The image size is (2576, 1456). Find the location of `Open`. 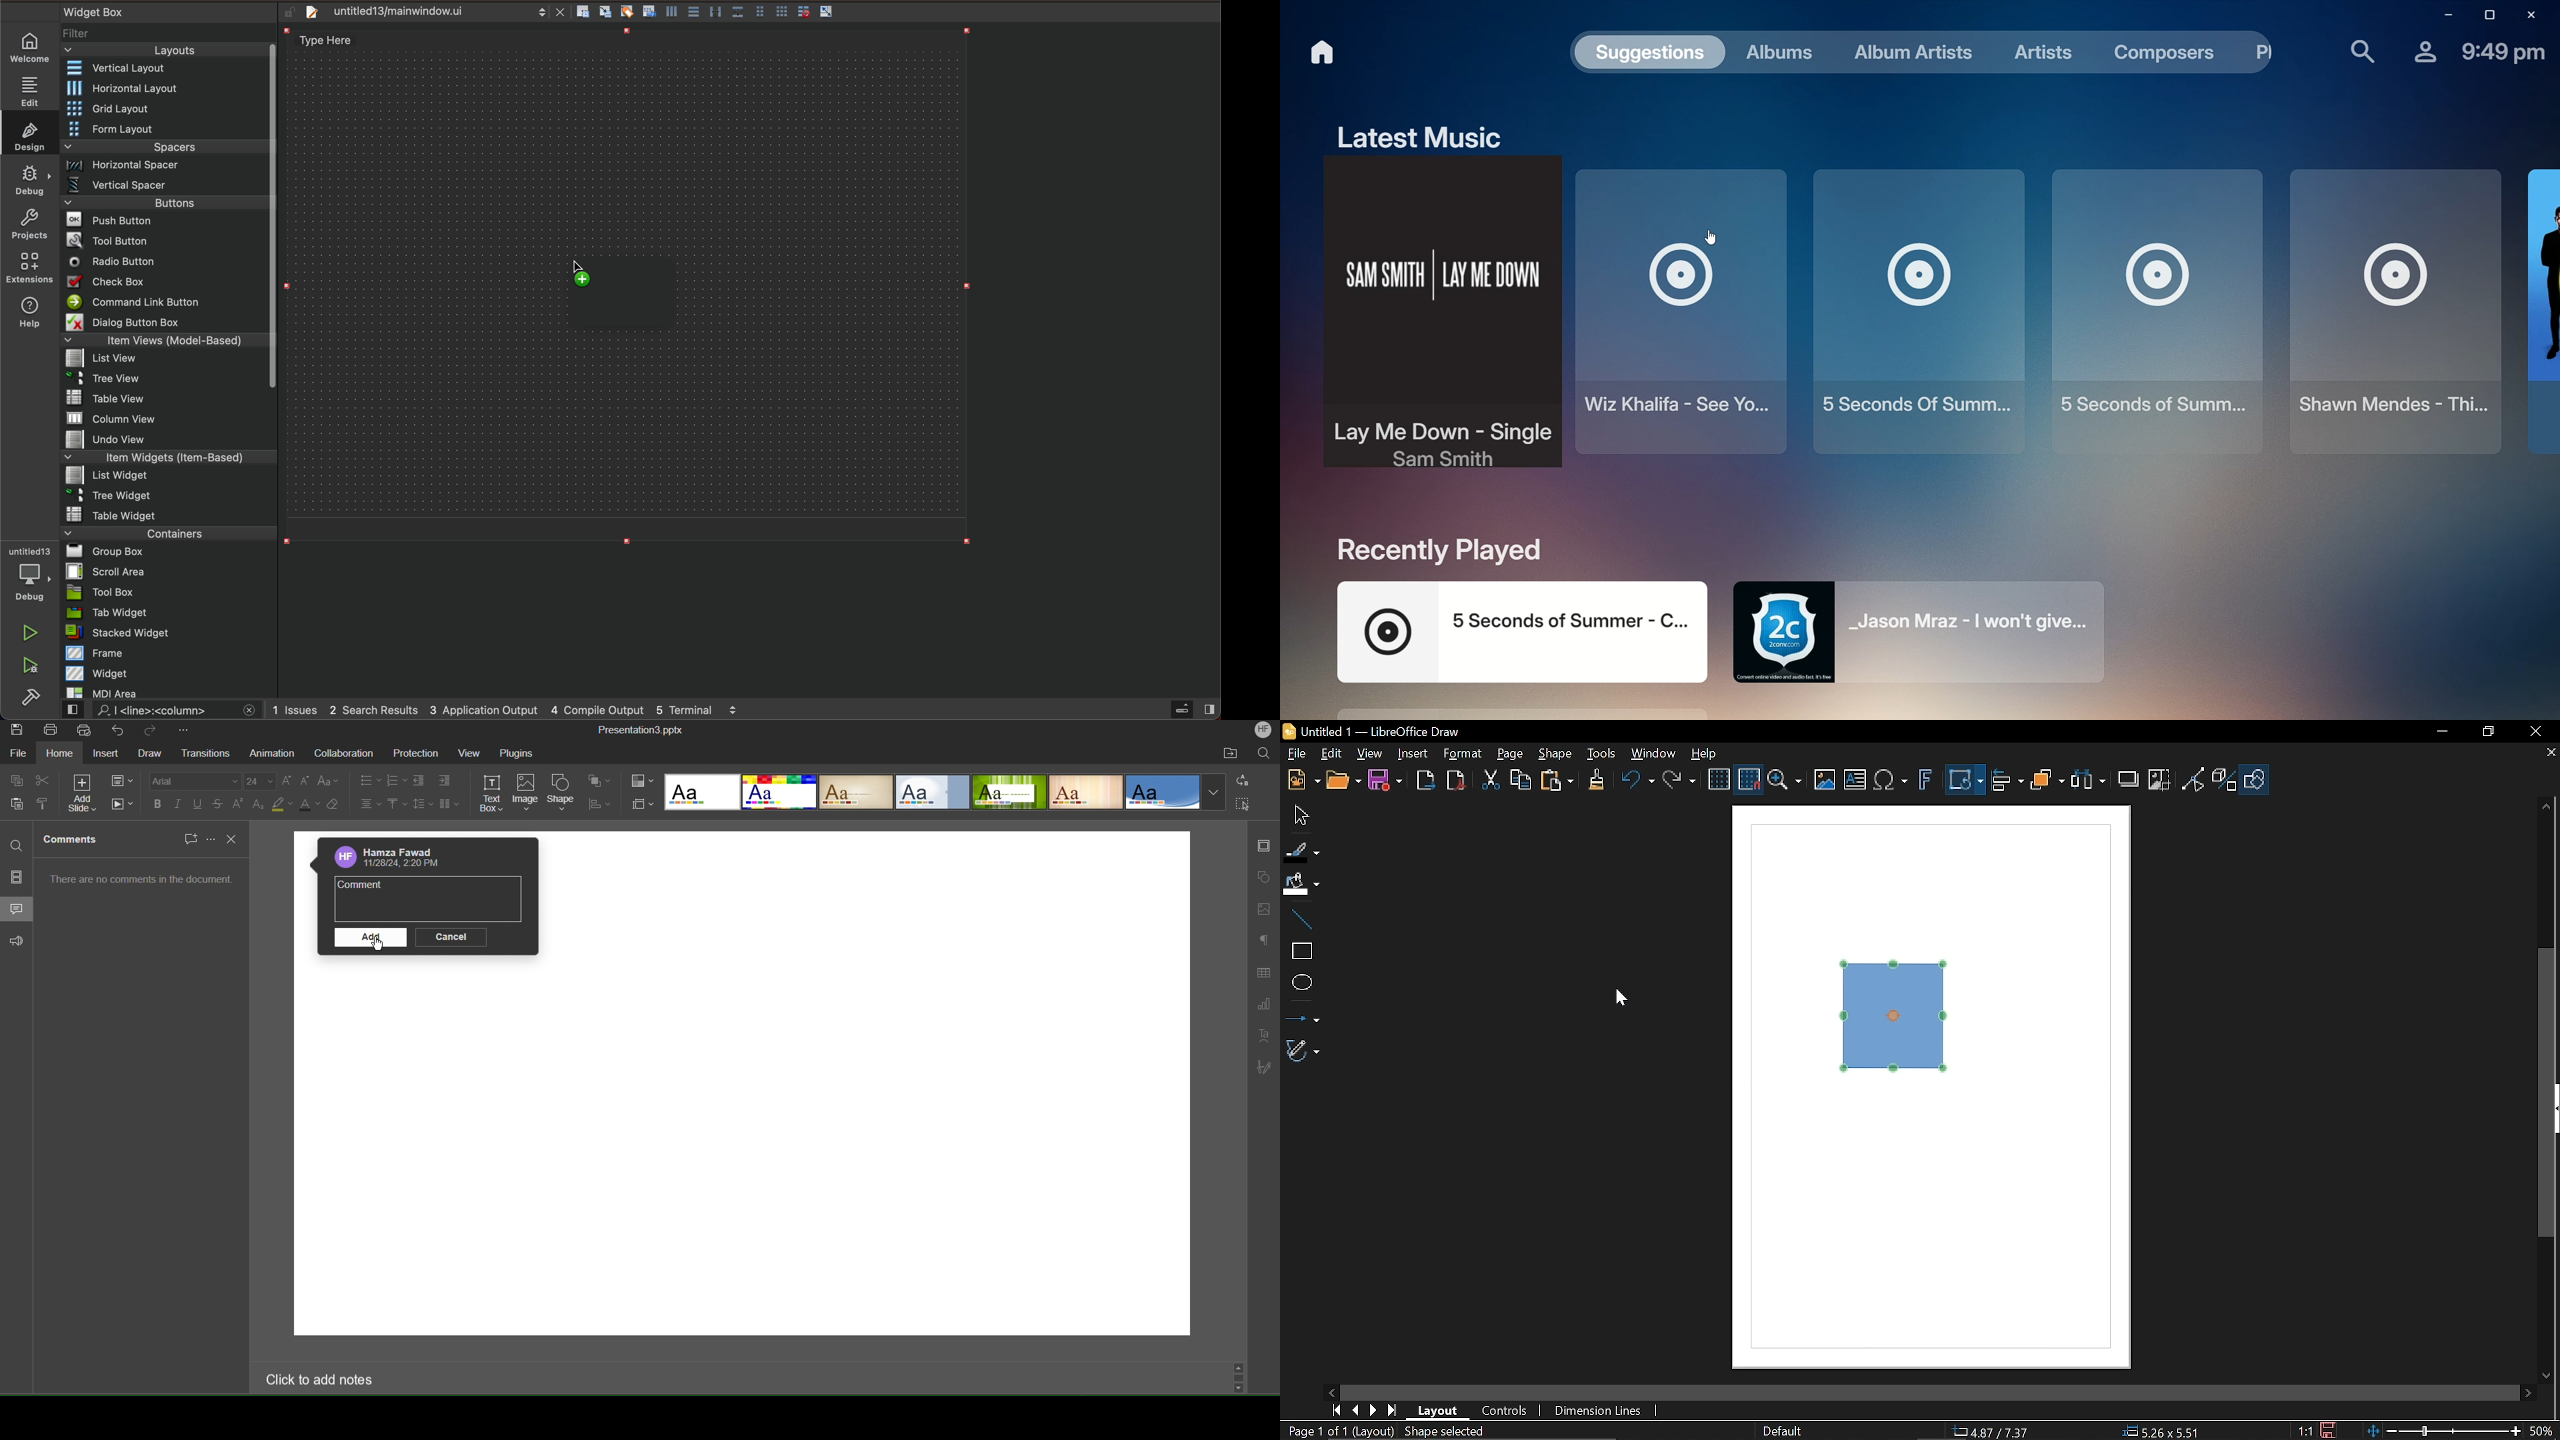

Open is located at coordinates (1344, 780).